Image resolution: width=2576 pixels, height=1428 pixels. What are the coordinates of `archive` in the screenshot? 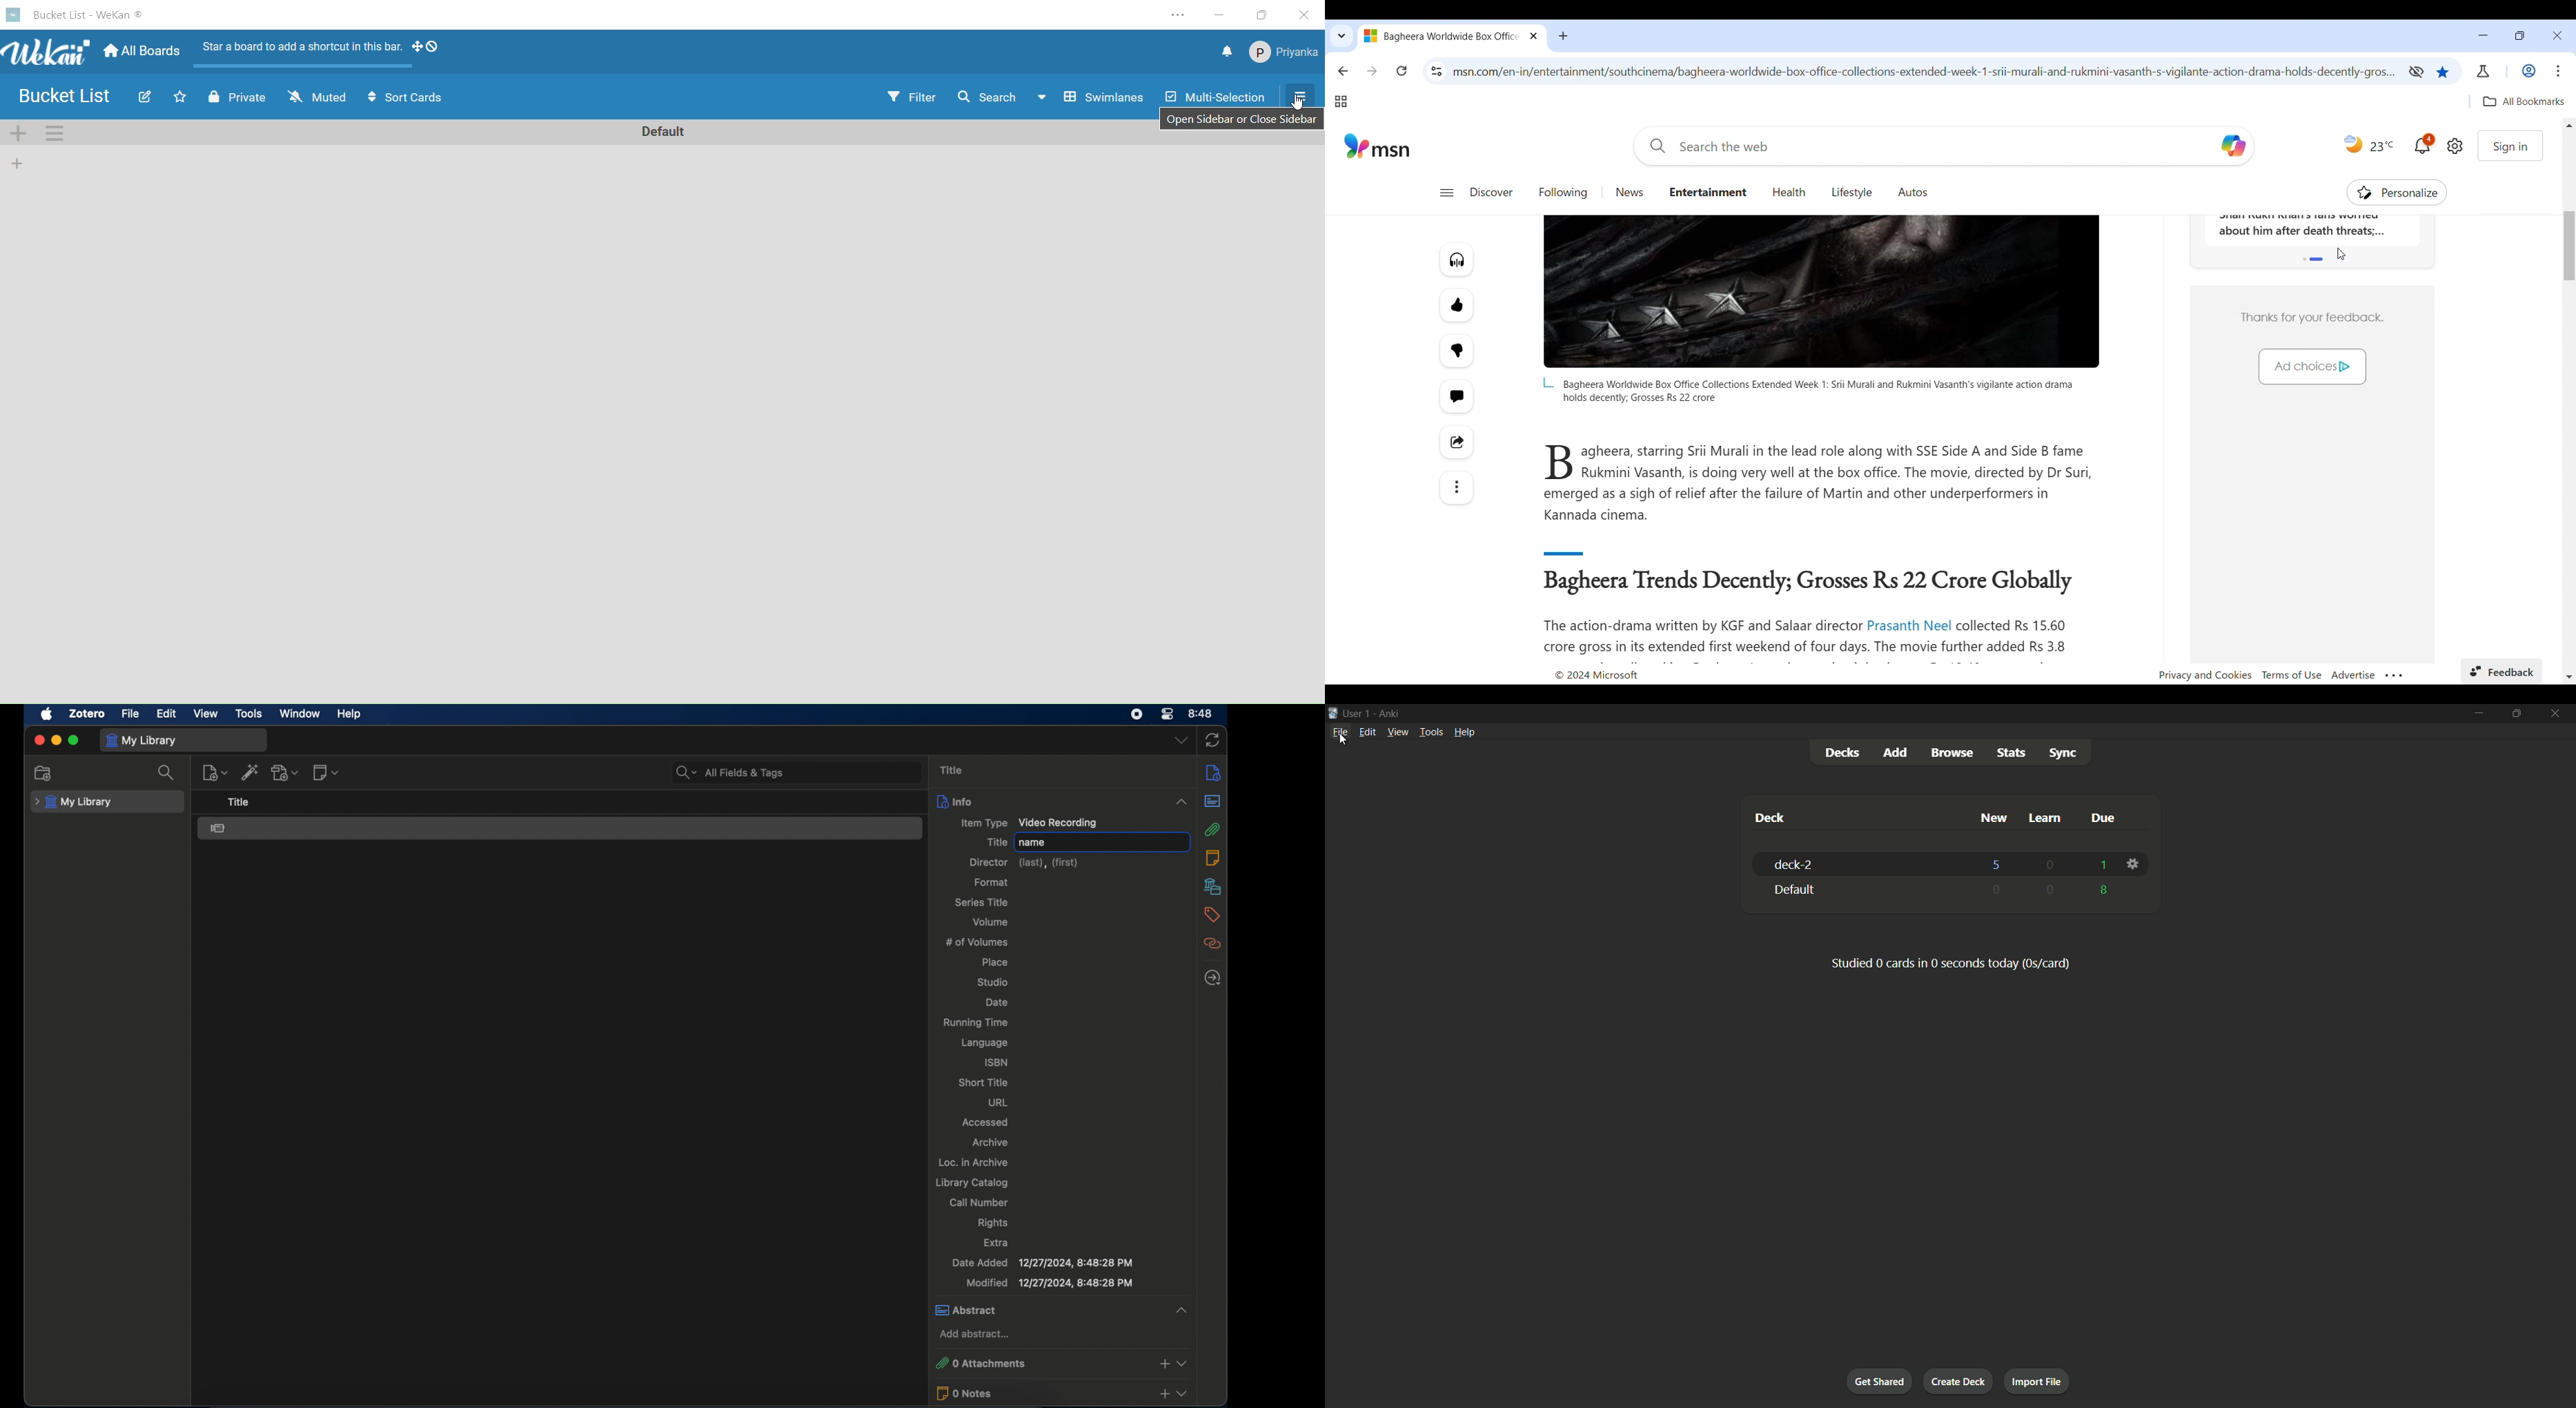 It's located at (991, 1142).